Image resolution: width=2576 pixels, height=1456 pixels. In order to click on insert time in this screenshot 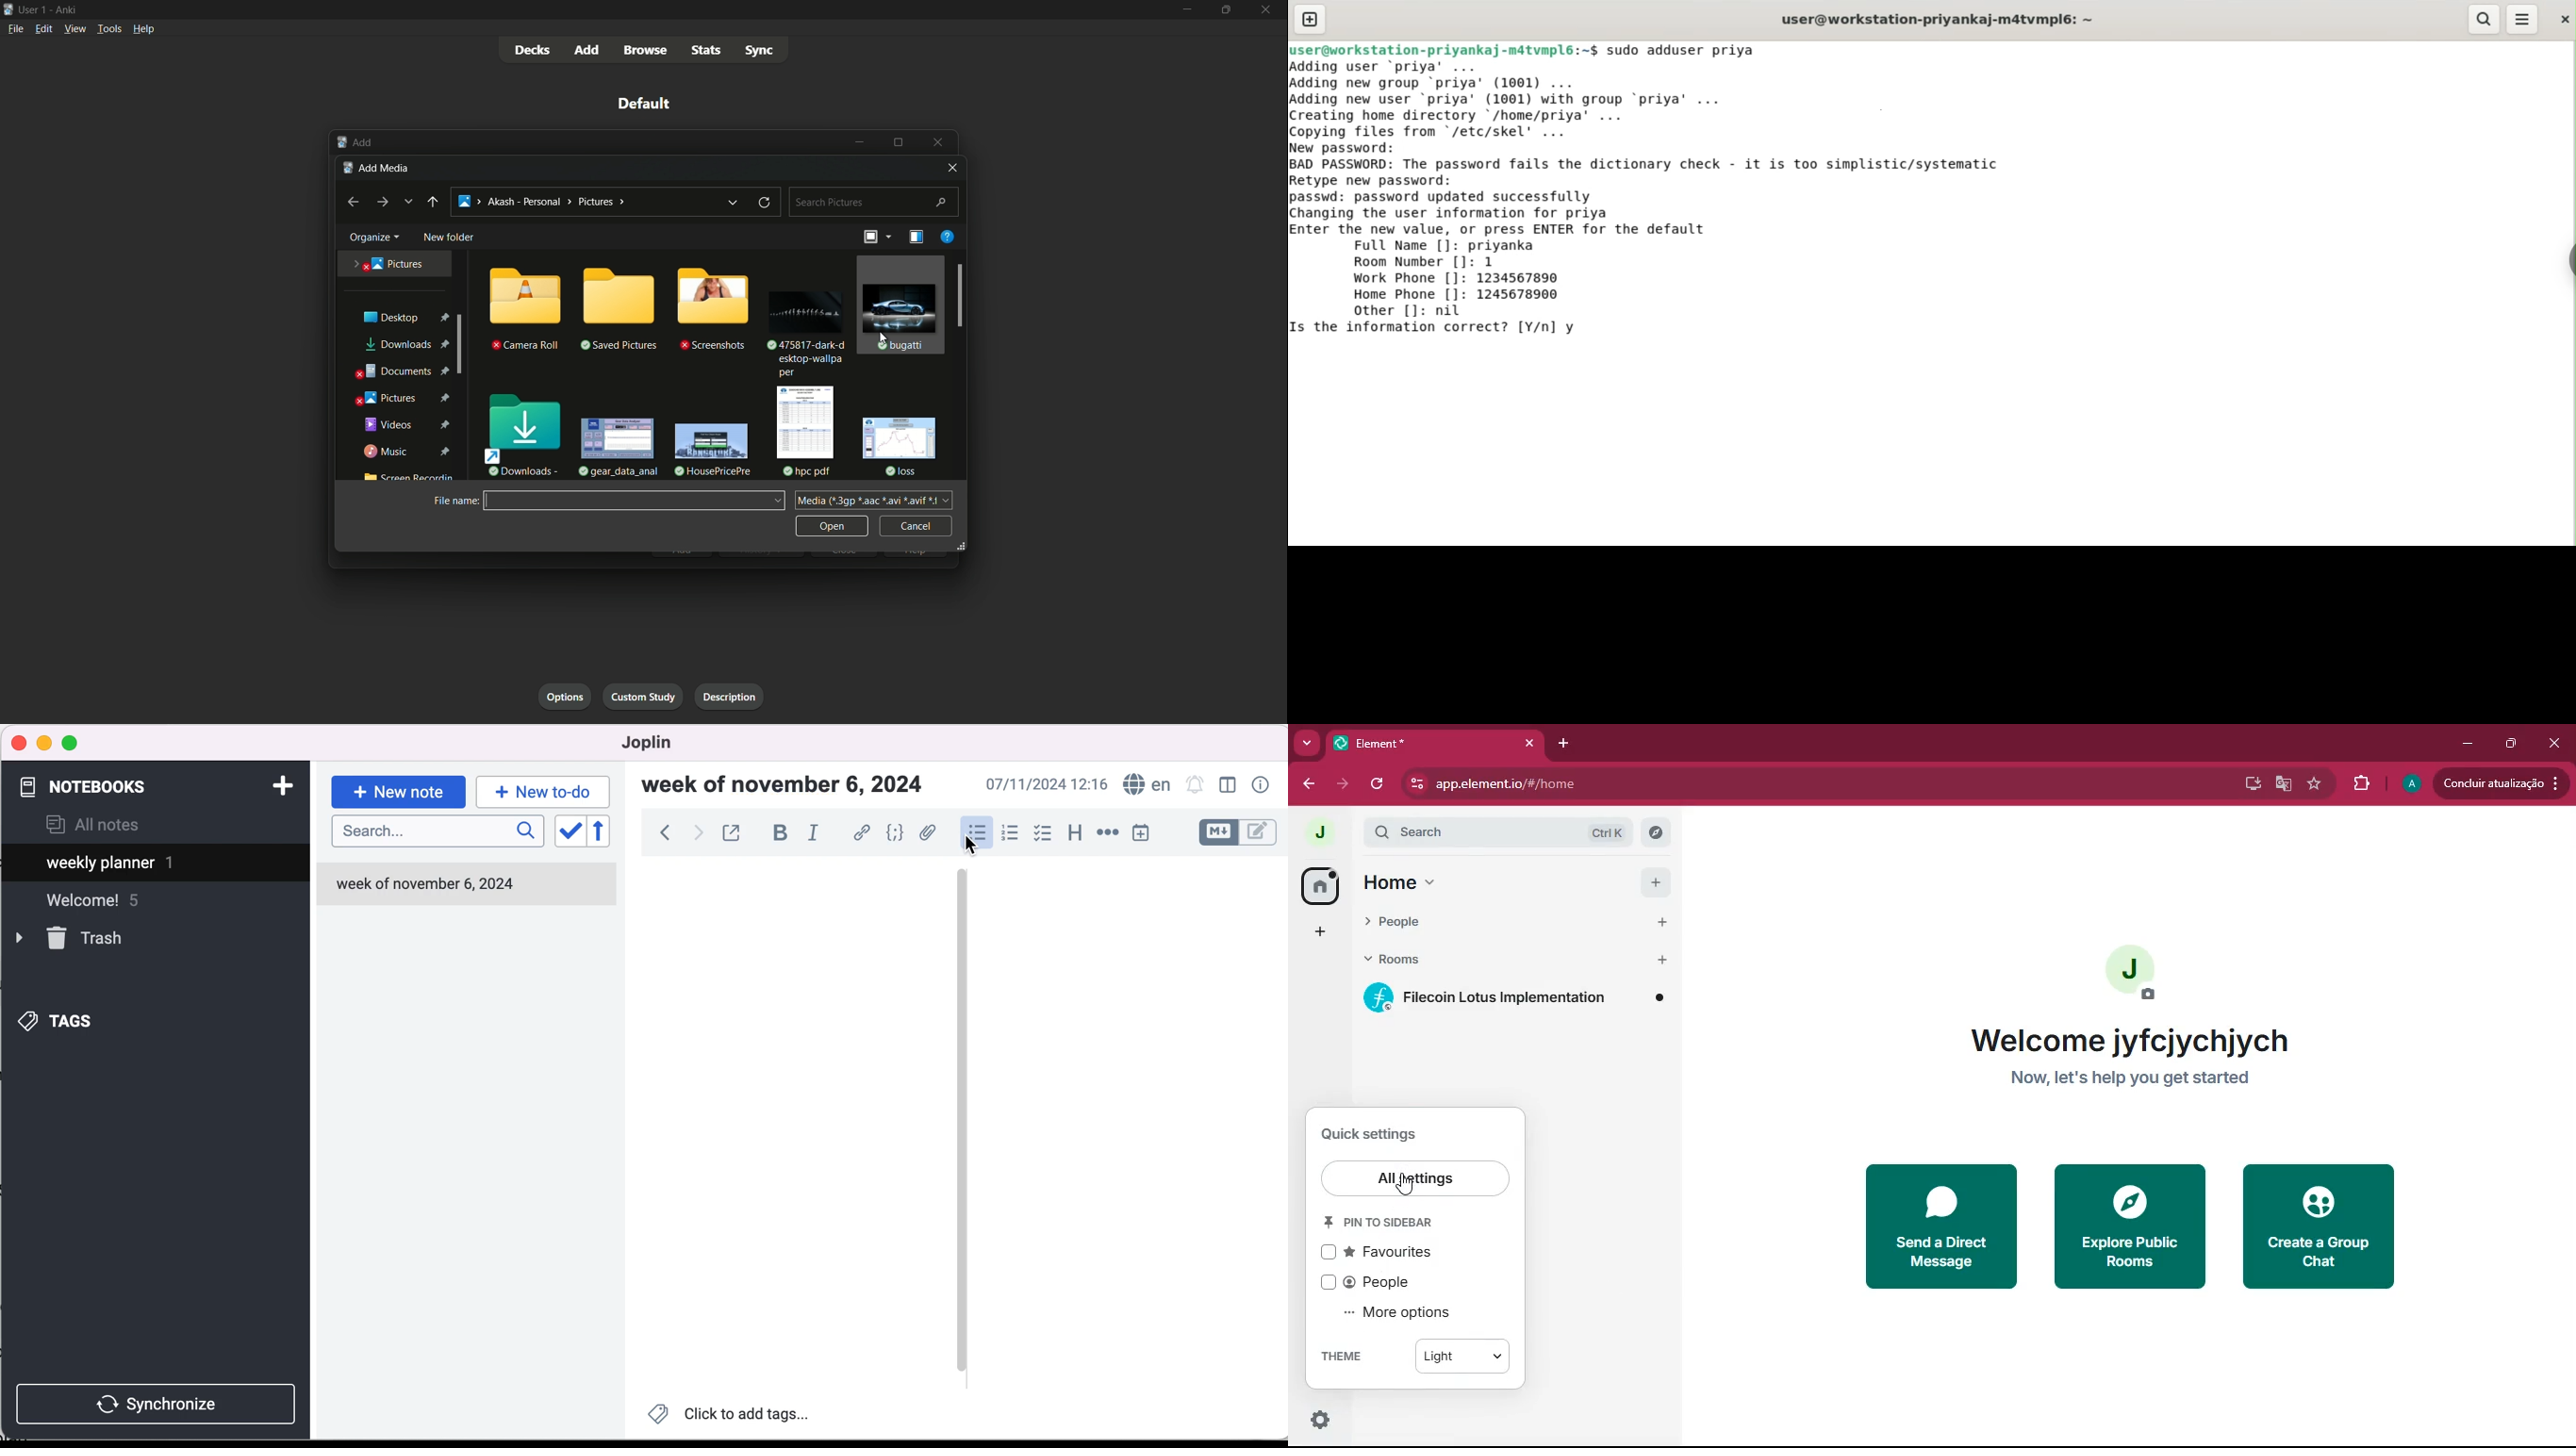, I will do `click(1143, 833)`.